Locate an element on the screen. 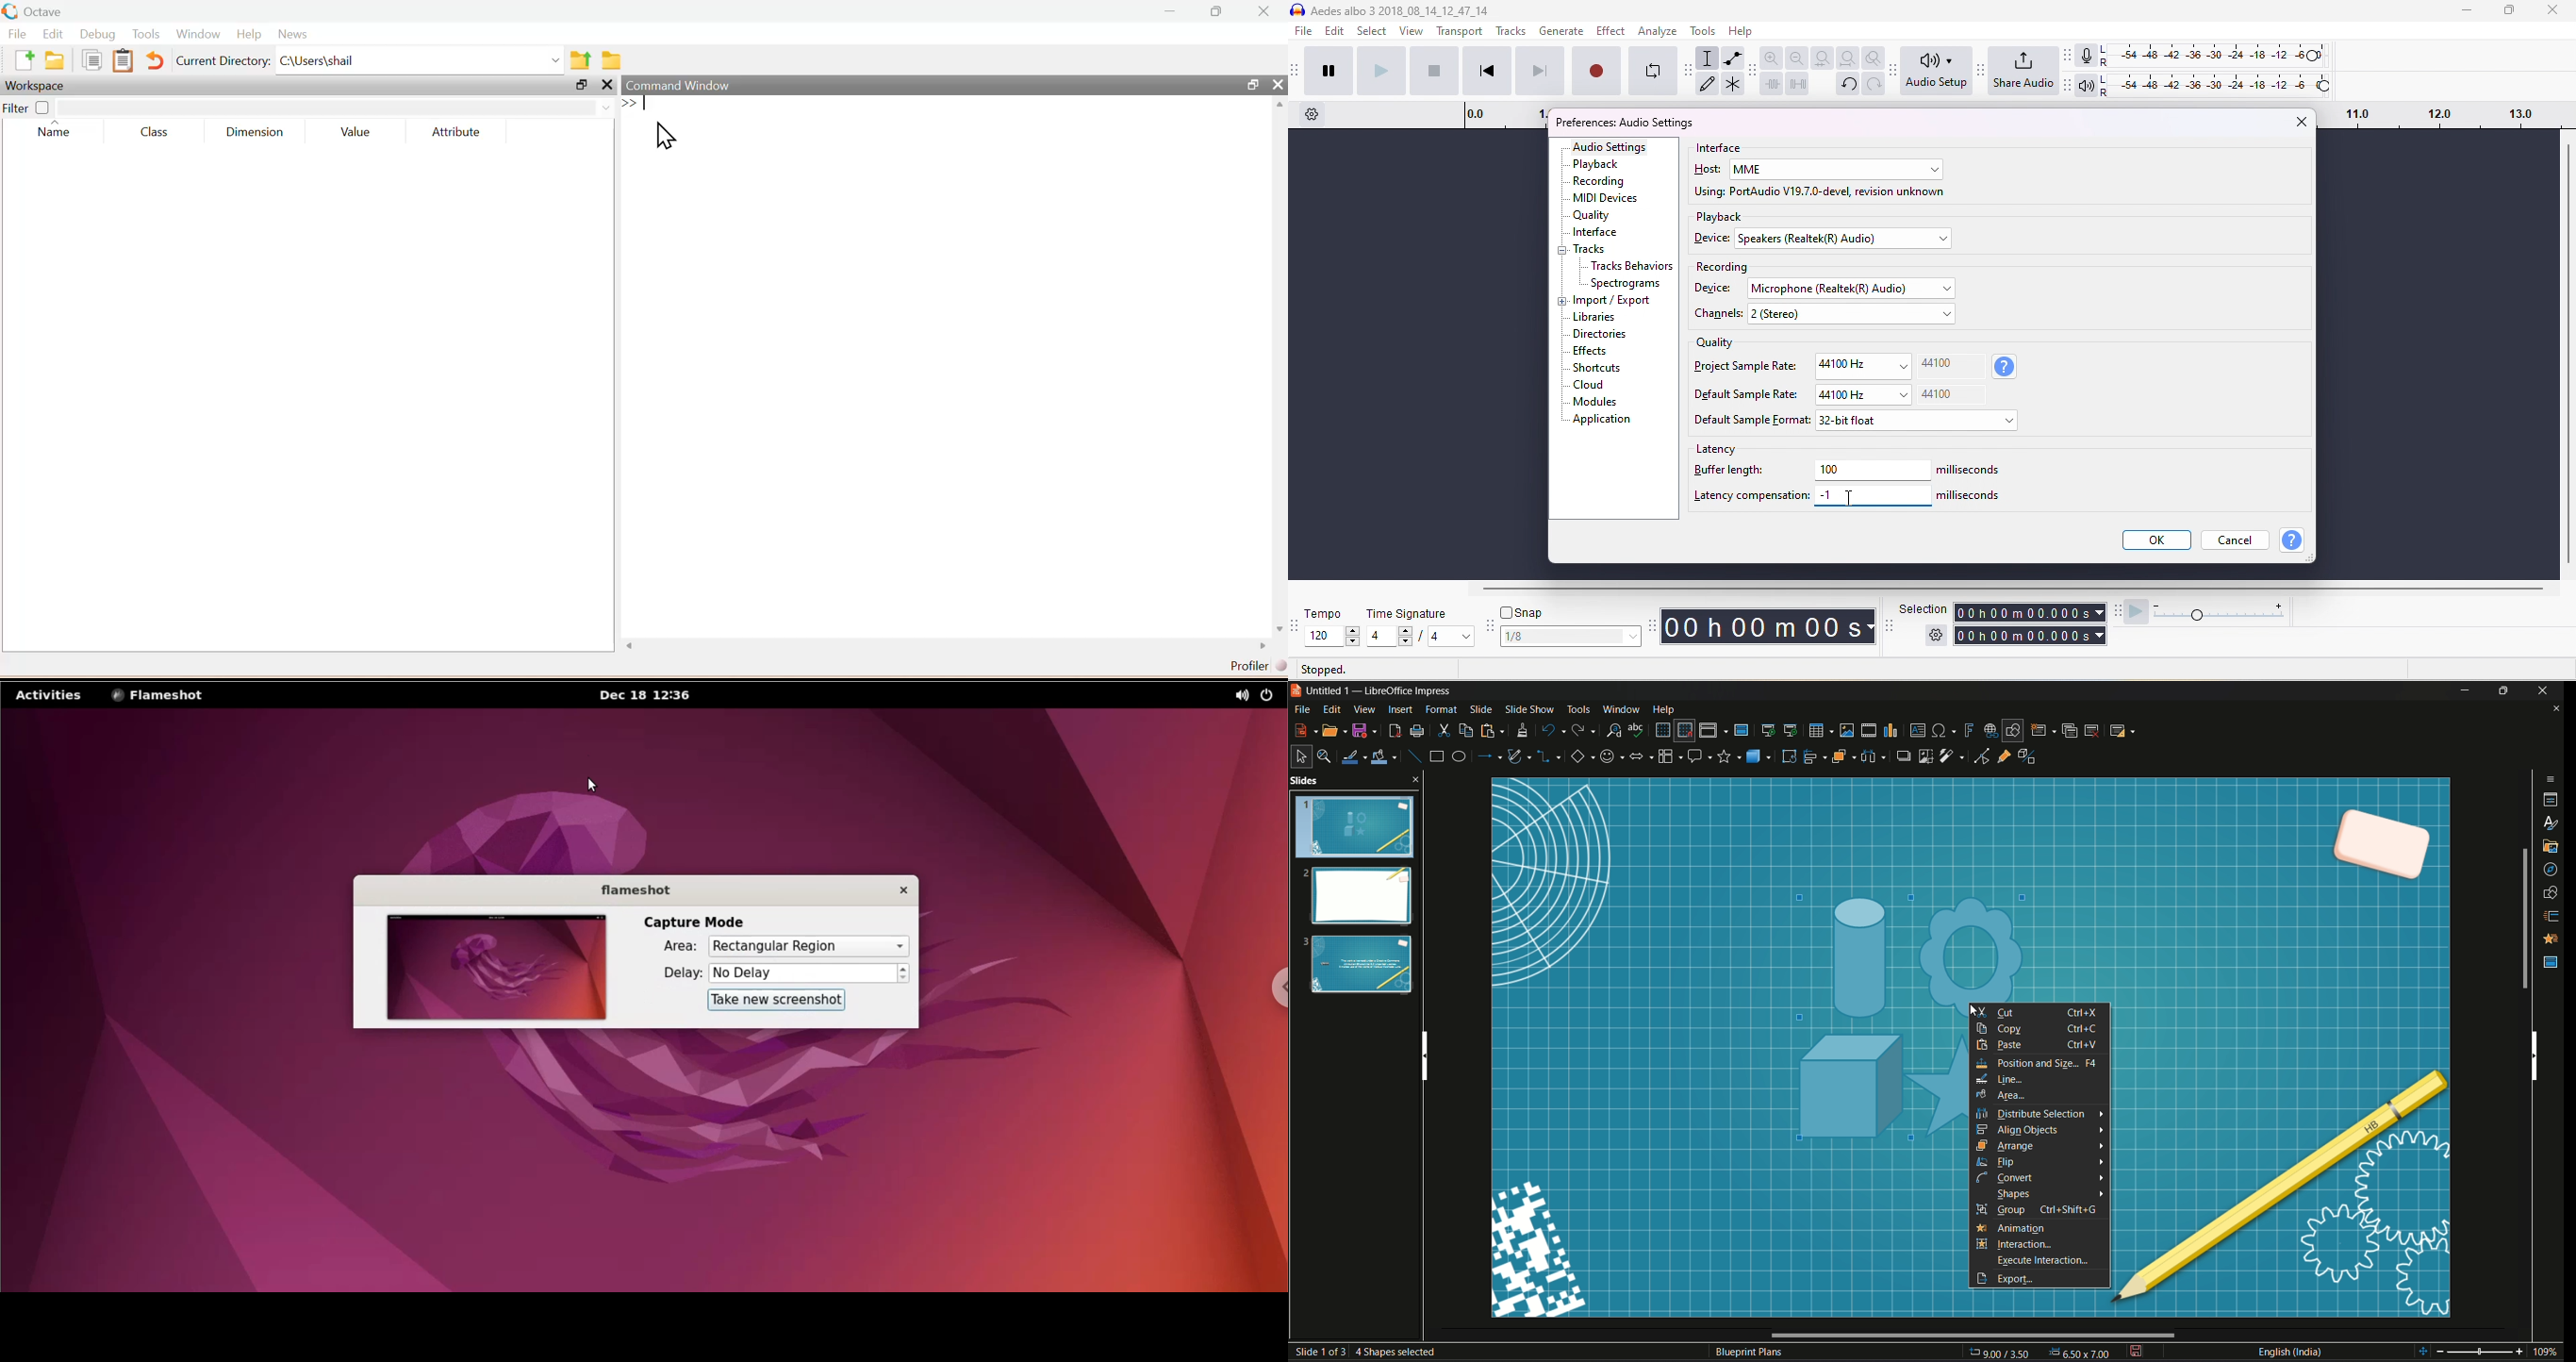 The image size is (2576, 1372). stop is located at coordinates (1433, 70).